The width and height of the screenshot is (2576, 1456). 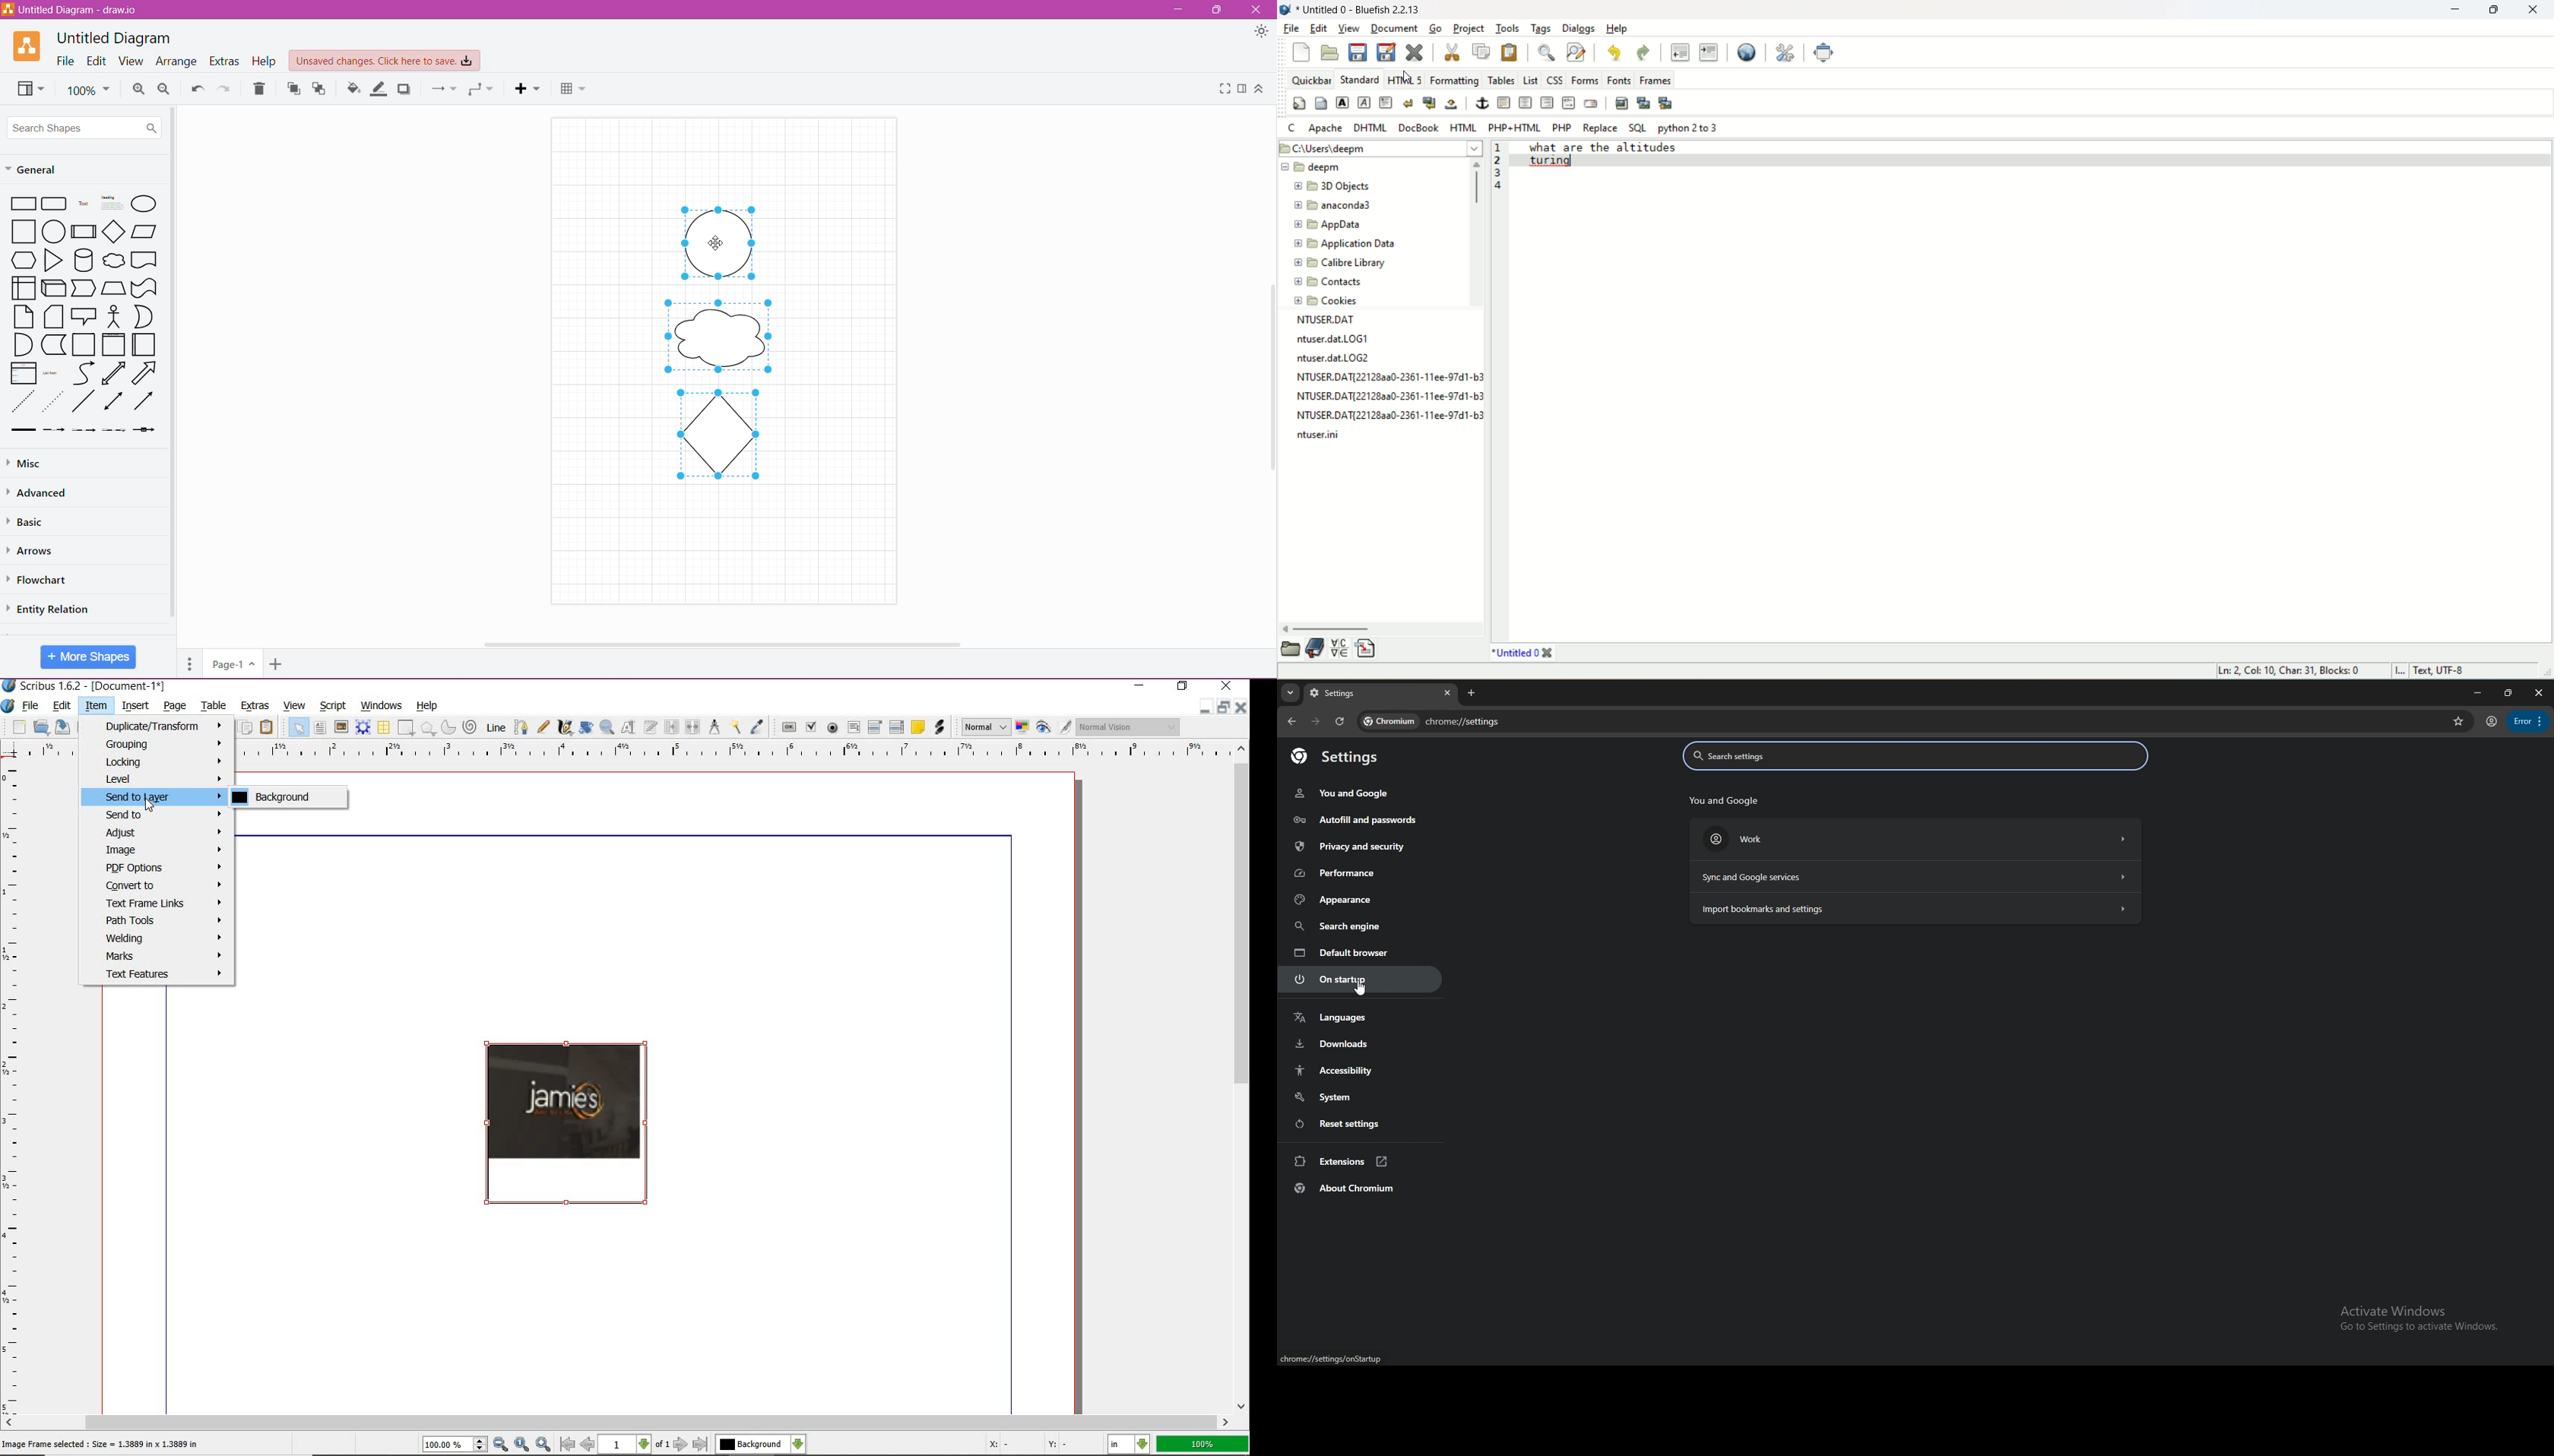 I want to click on Application Logo, so click(x=28, y=46).